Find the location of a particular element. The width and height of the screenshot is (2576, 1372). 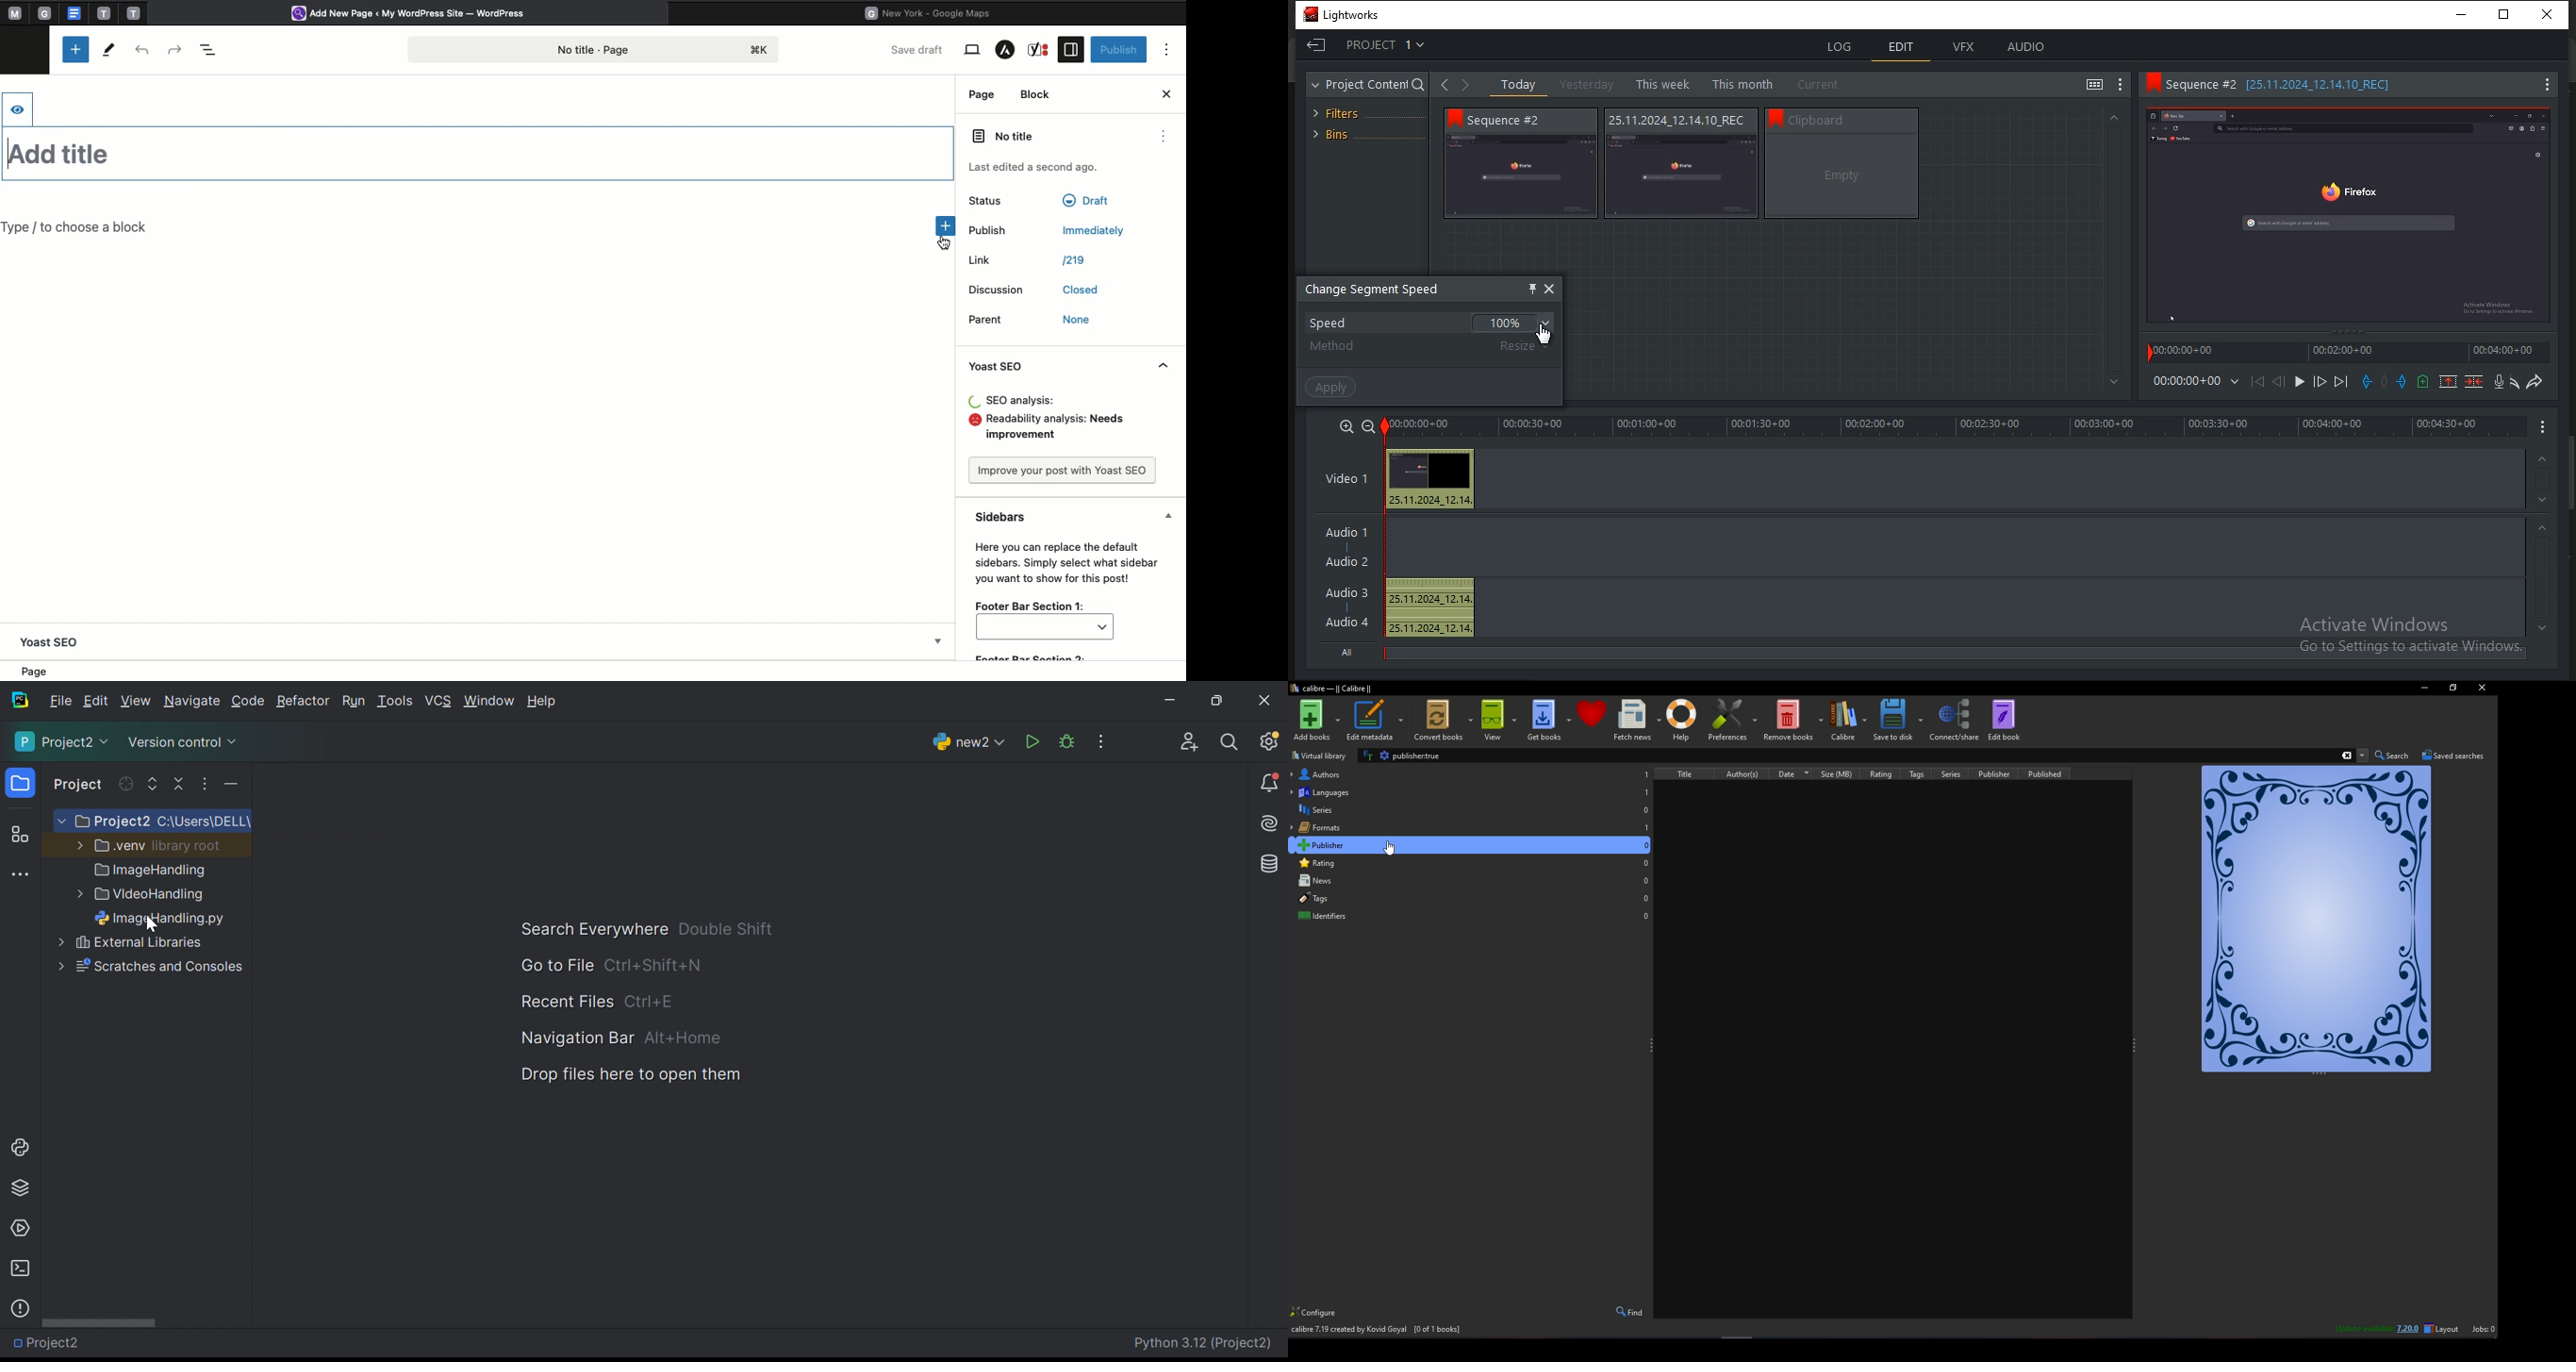

Debug is located at coordinates (1067, 742).